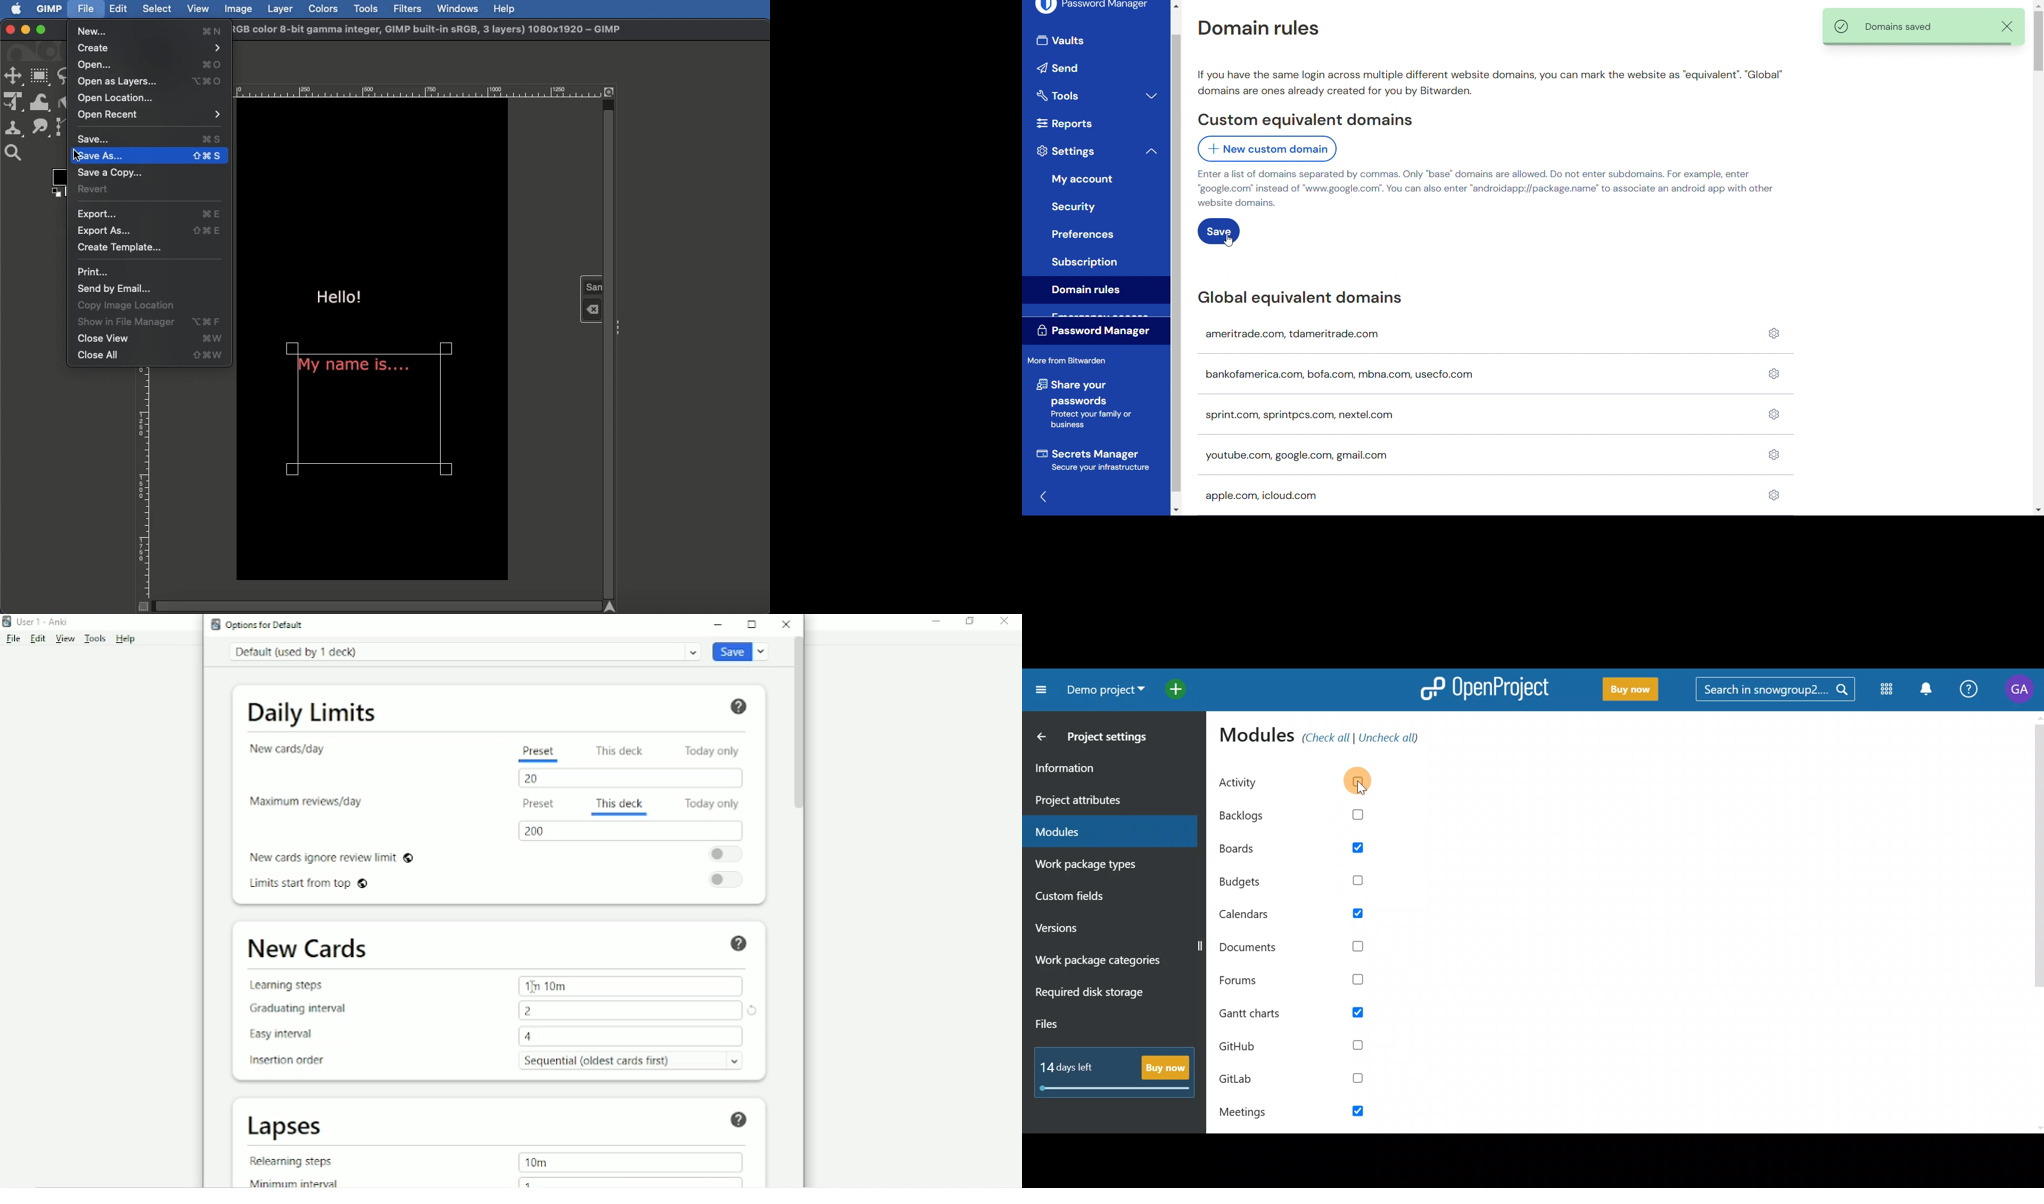 This screenshot has height=1204, width=2044. Describe the element at coordinates (538, 831) in the screenshot. I see `200` at that location.